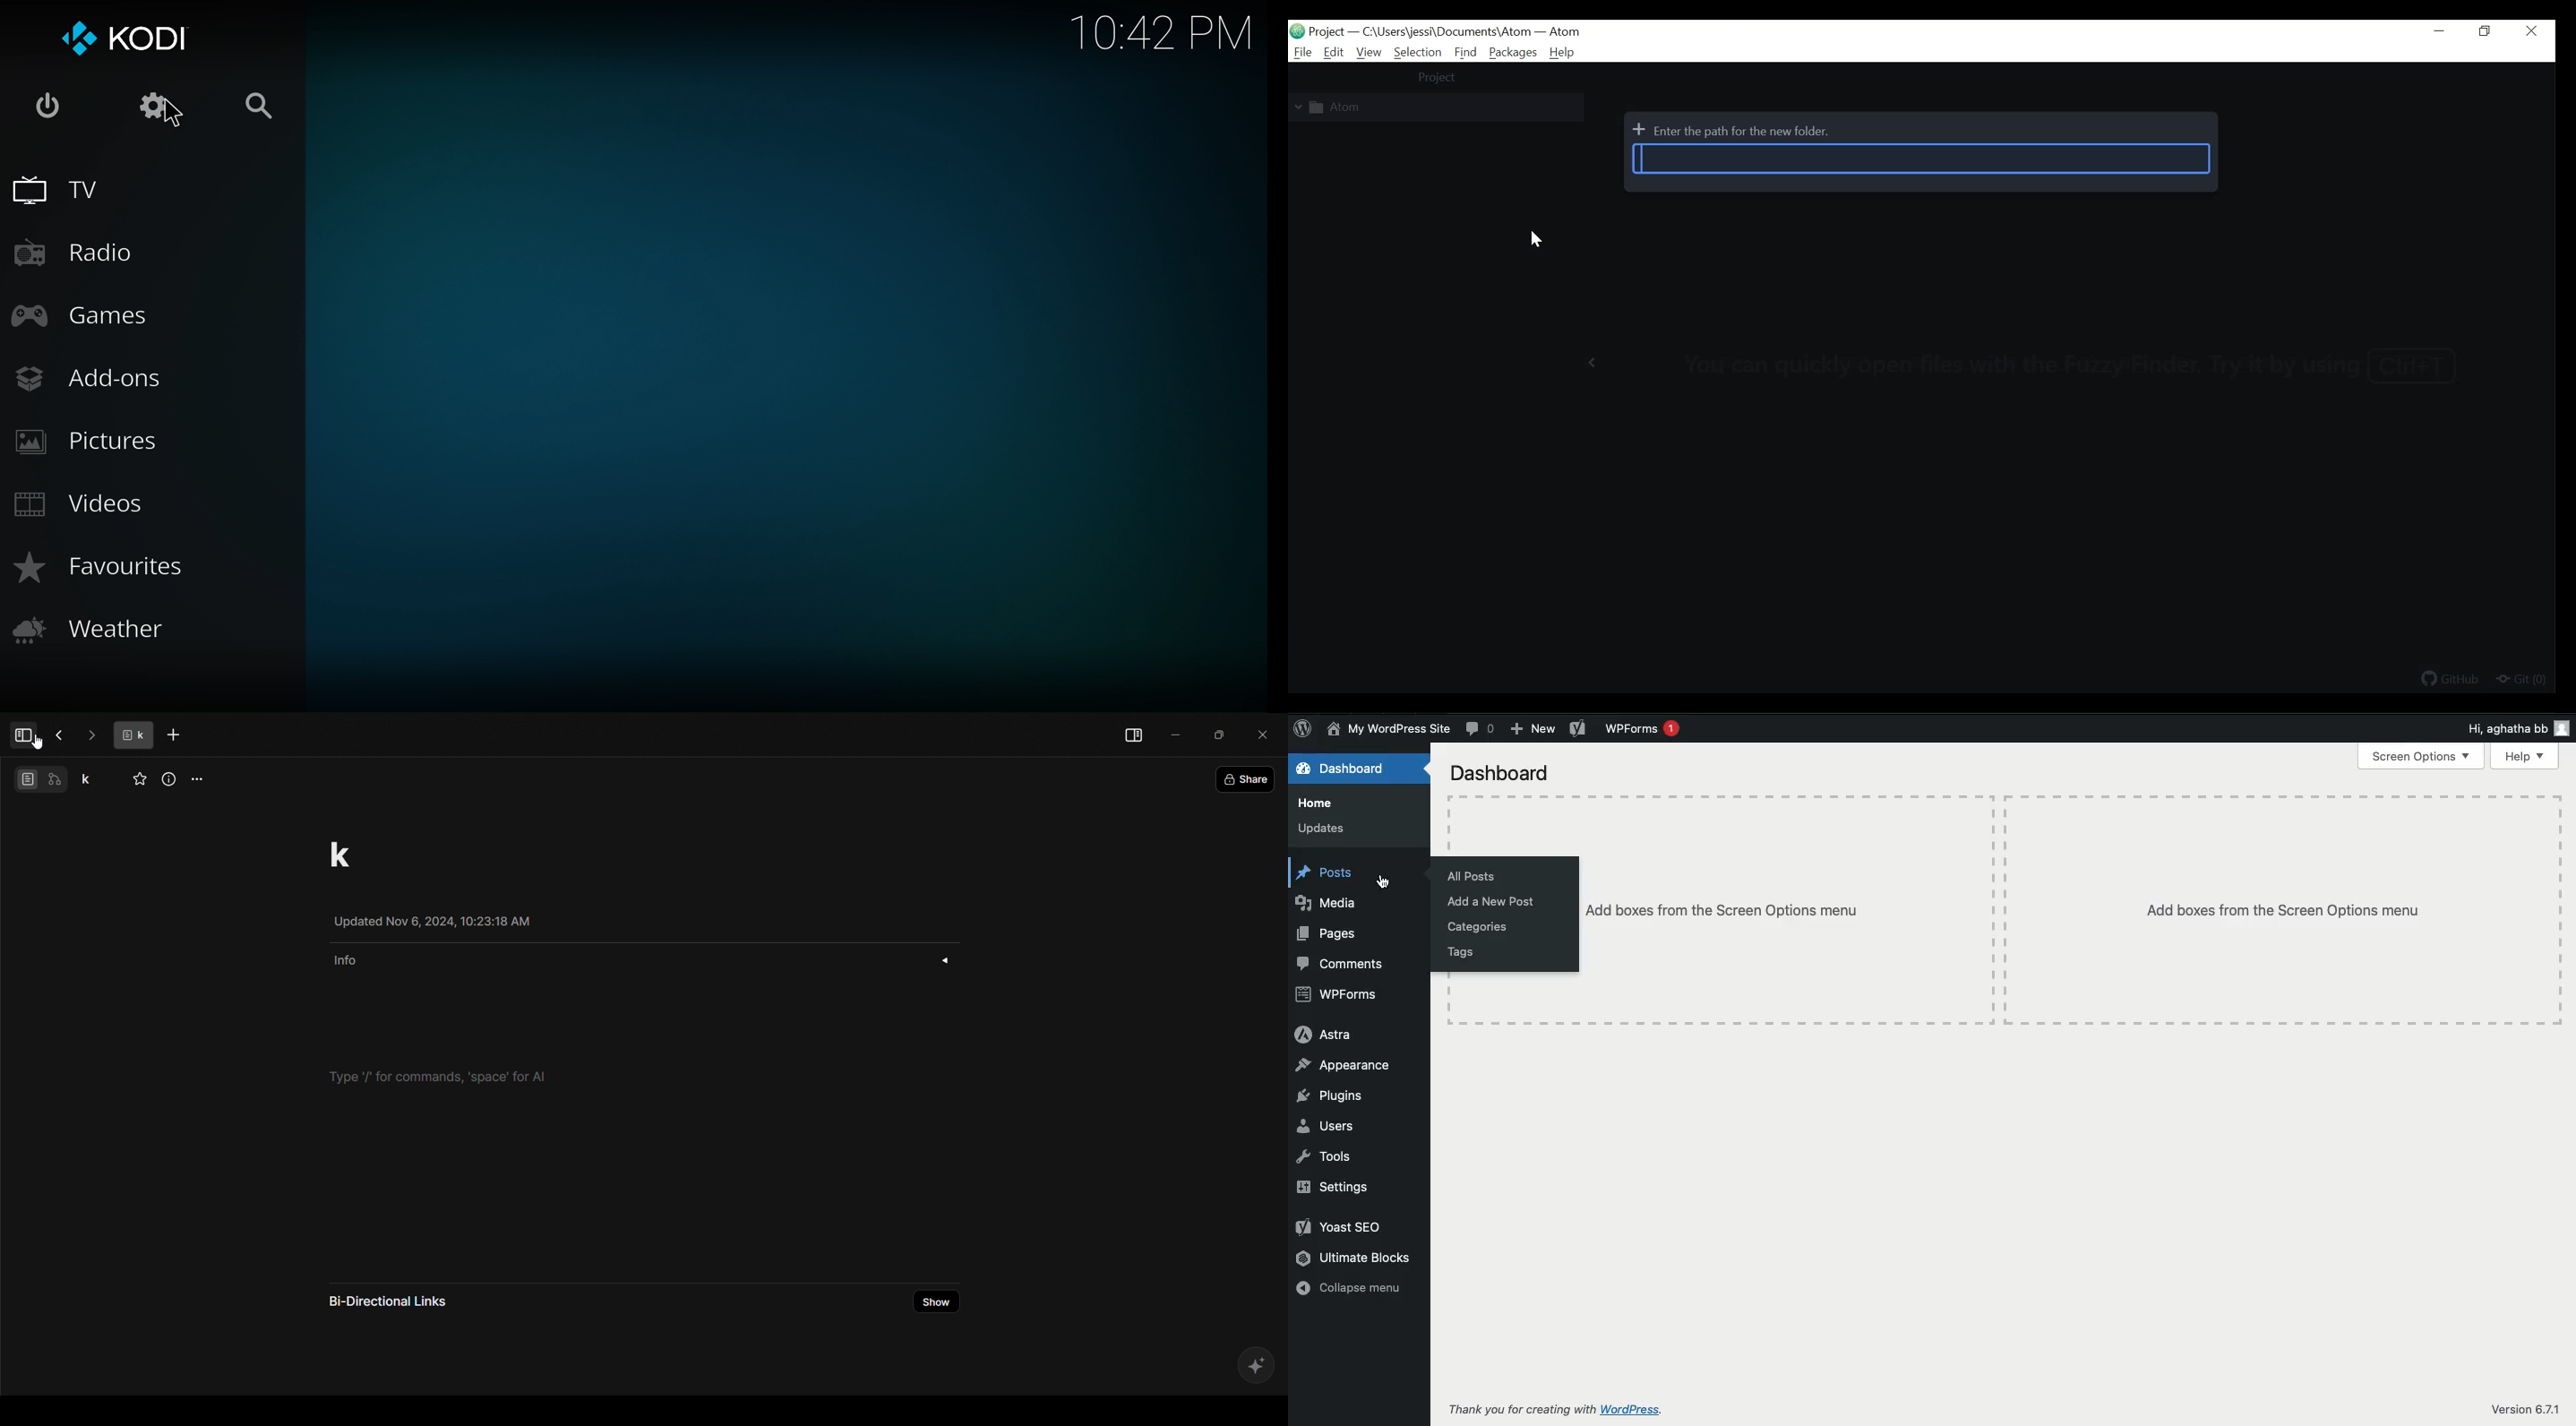 This screenshot has height=1428, width=2576. I want to click on Collapse menu, so click(1350, 1289).